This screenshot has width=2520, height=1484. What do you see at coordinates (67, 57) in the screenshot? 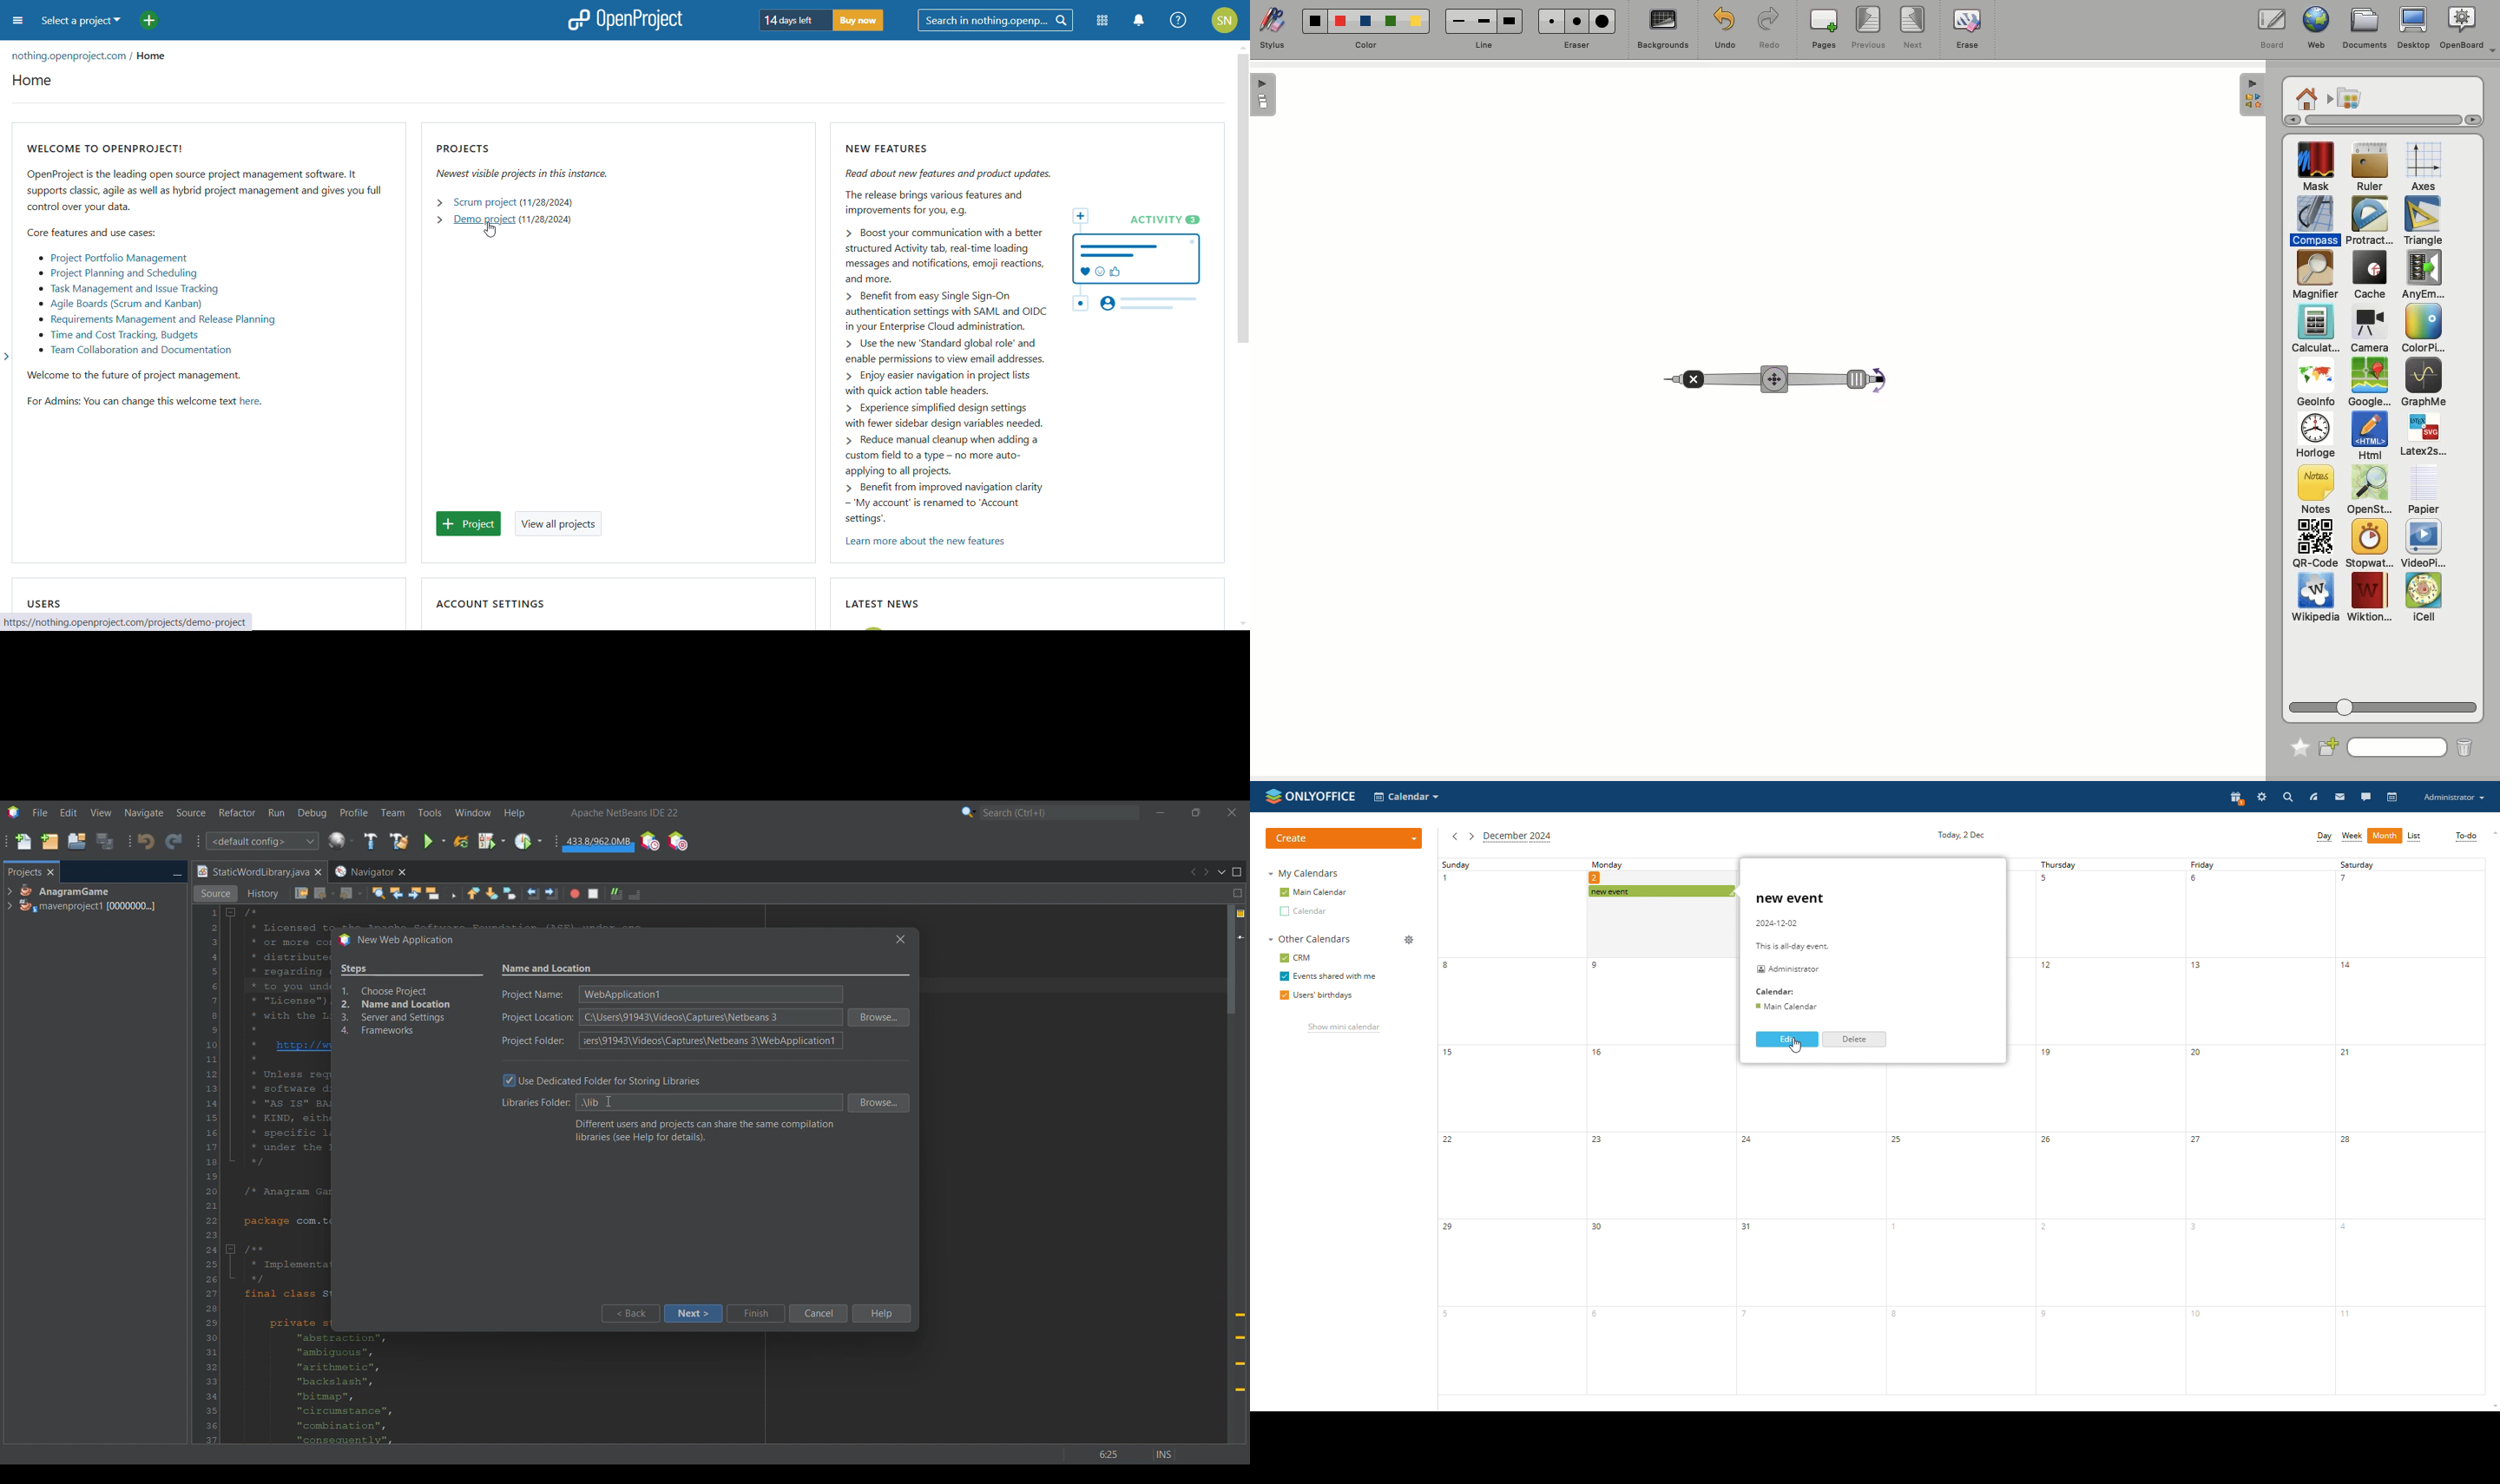
I see `organization address` at bounding box center [67, 57].